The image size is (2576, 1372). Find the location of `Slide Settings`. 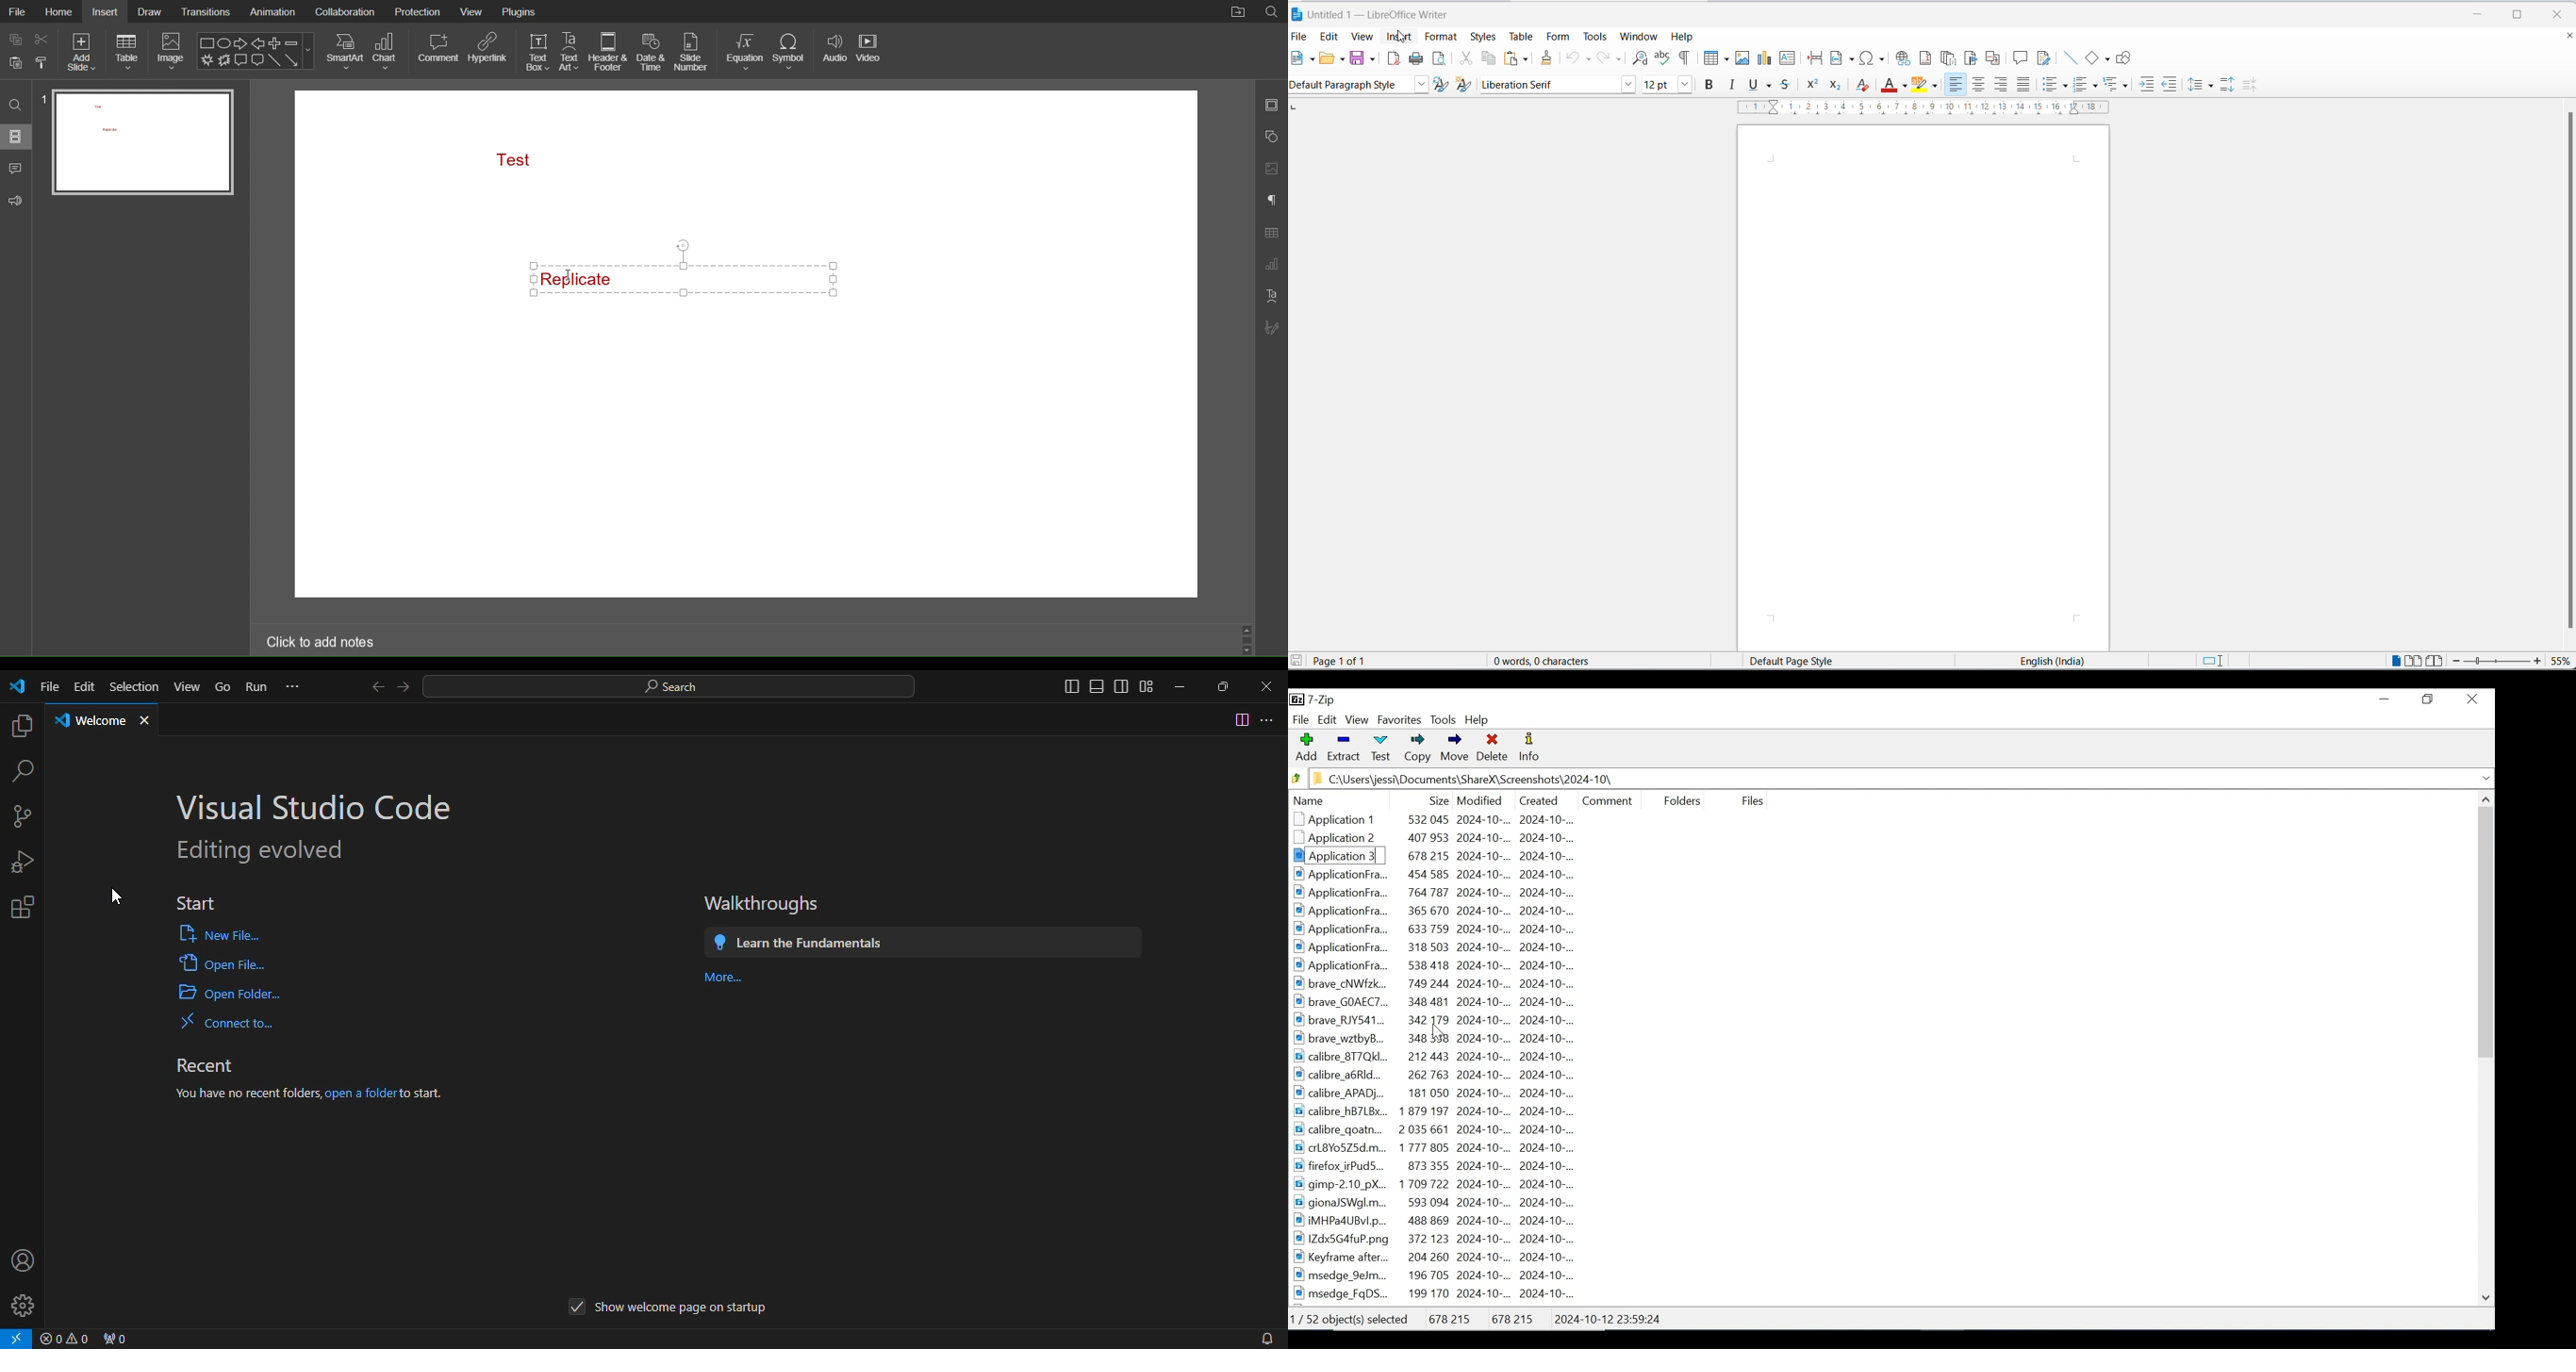

Slide Settings is located at coordinates (1272, 104).